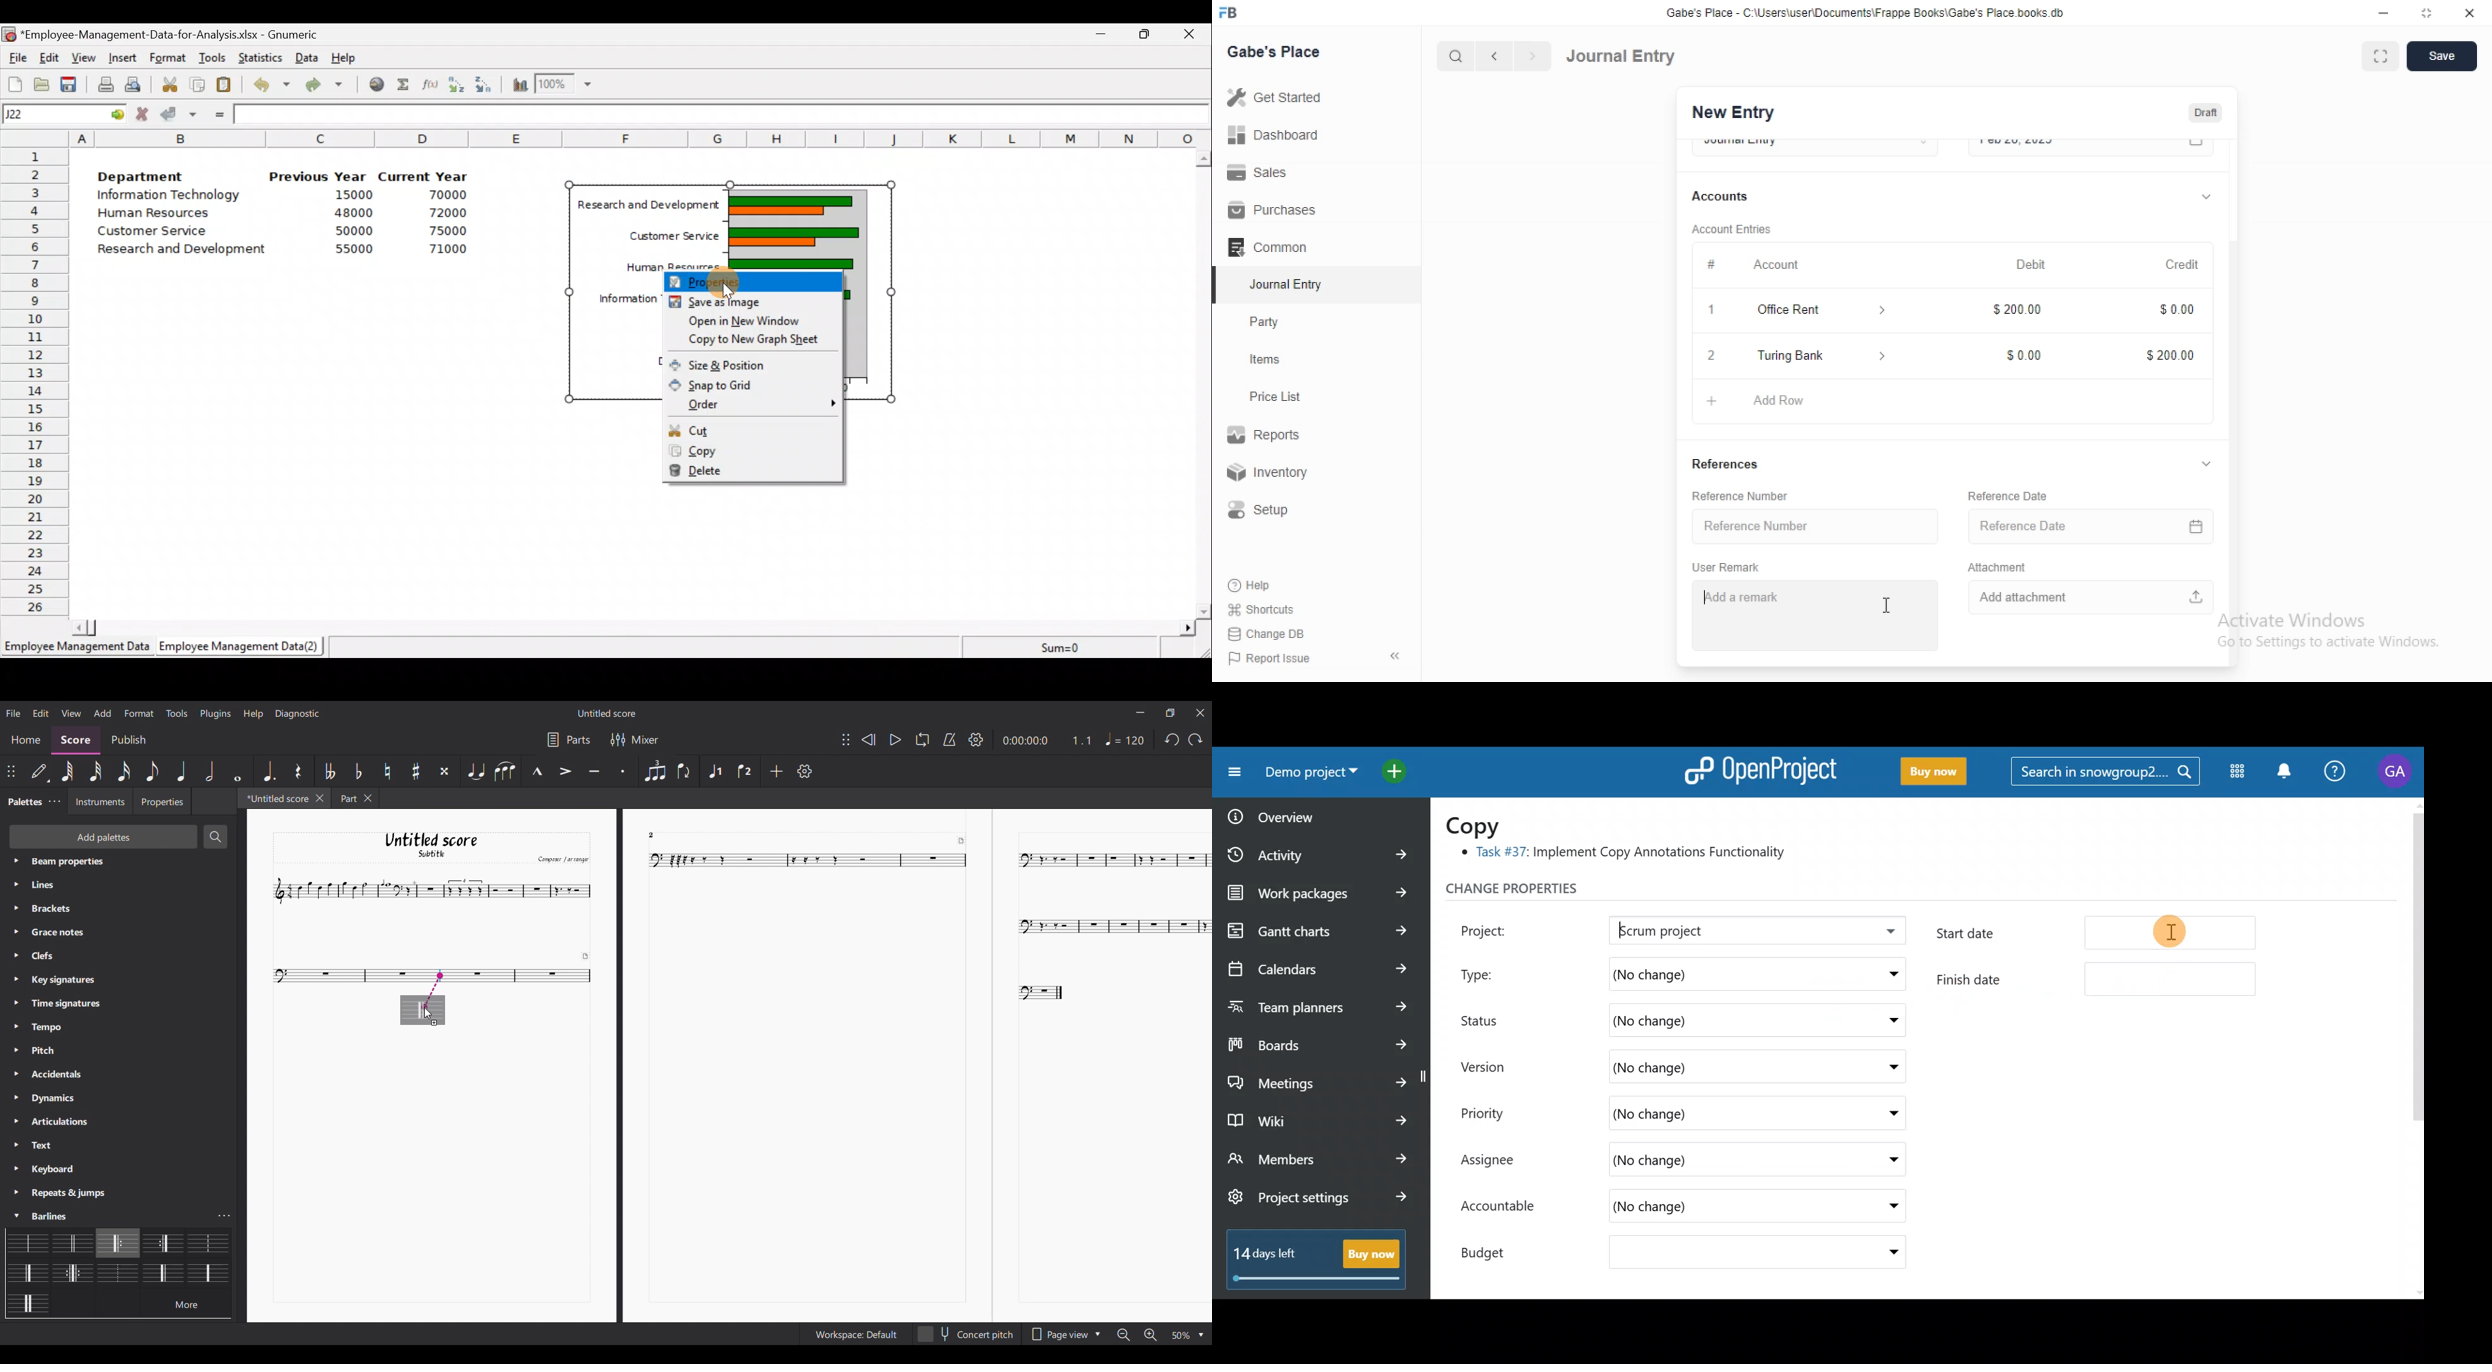 The width and height of the screenshot is (2492, 1372). Describe the element at coordinates (416, 771) in the screenshot. I see `Toggle sharp` at that location.